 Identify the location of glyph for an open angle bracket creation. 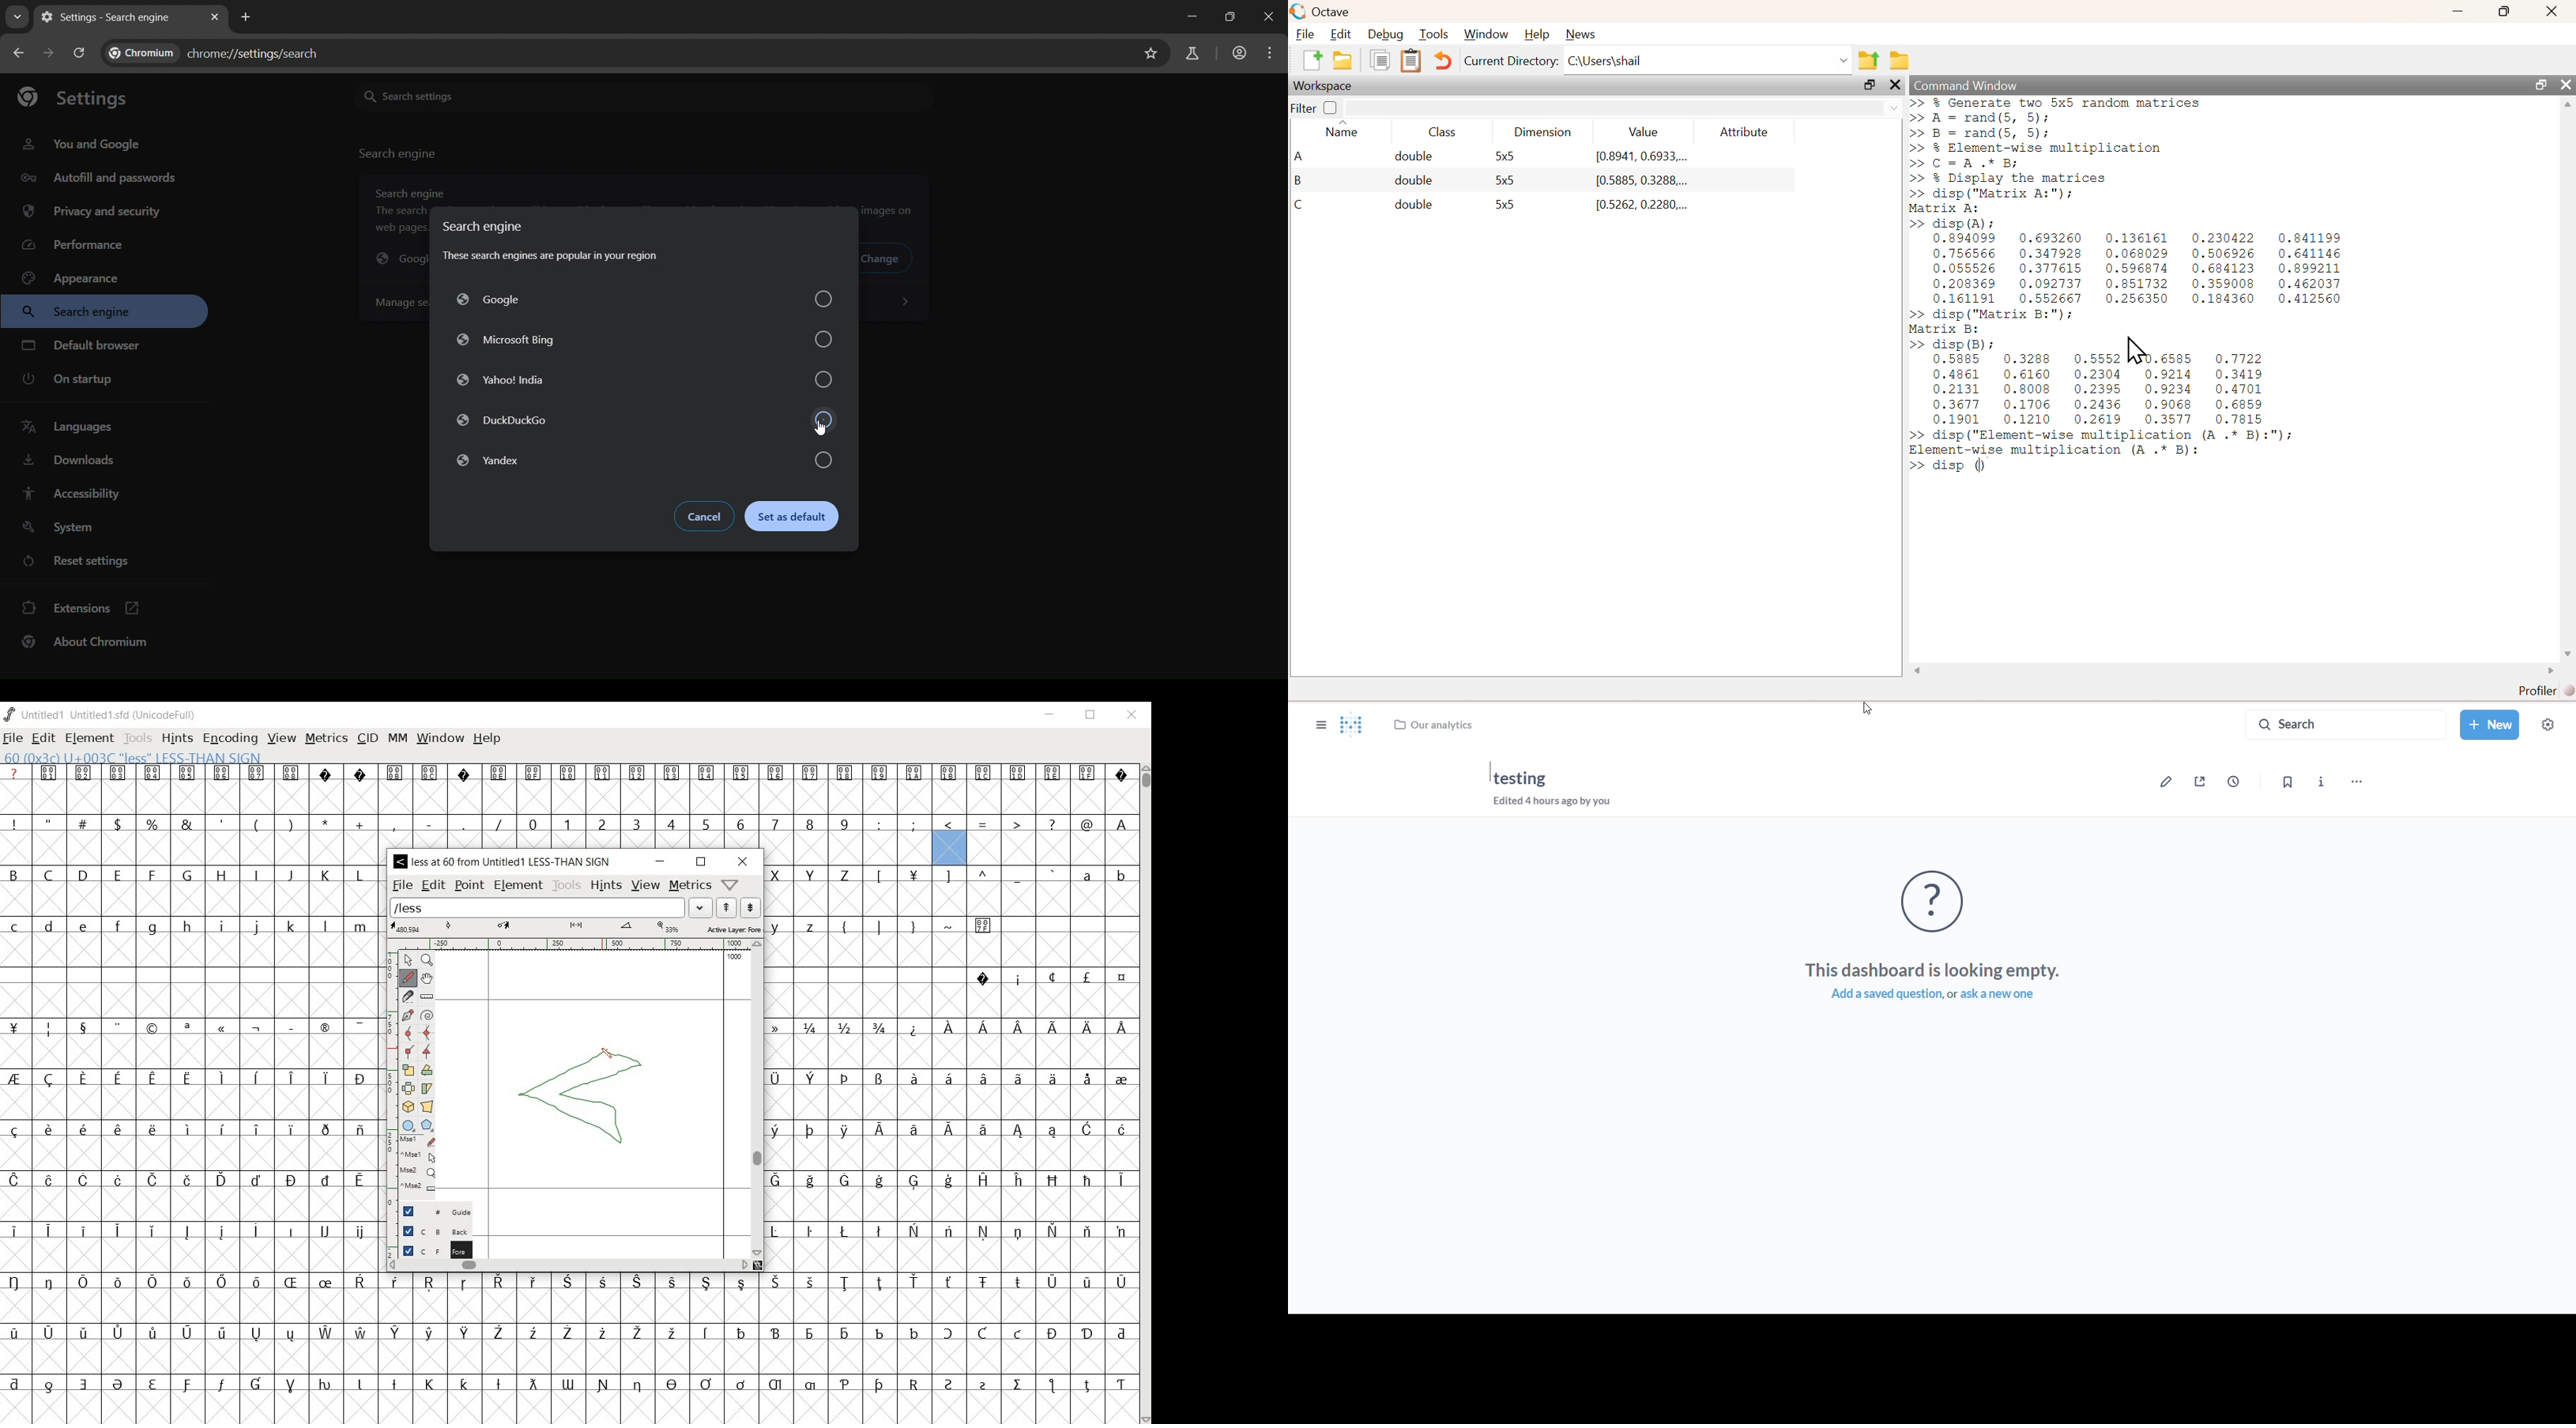
(582, 1094).